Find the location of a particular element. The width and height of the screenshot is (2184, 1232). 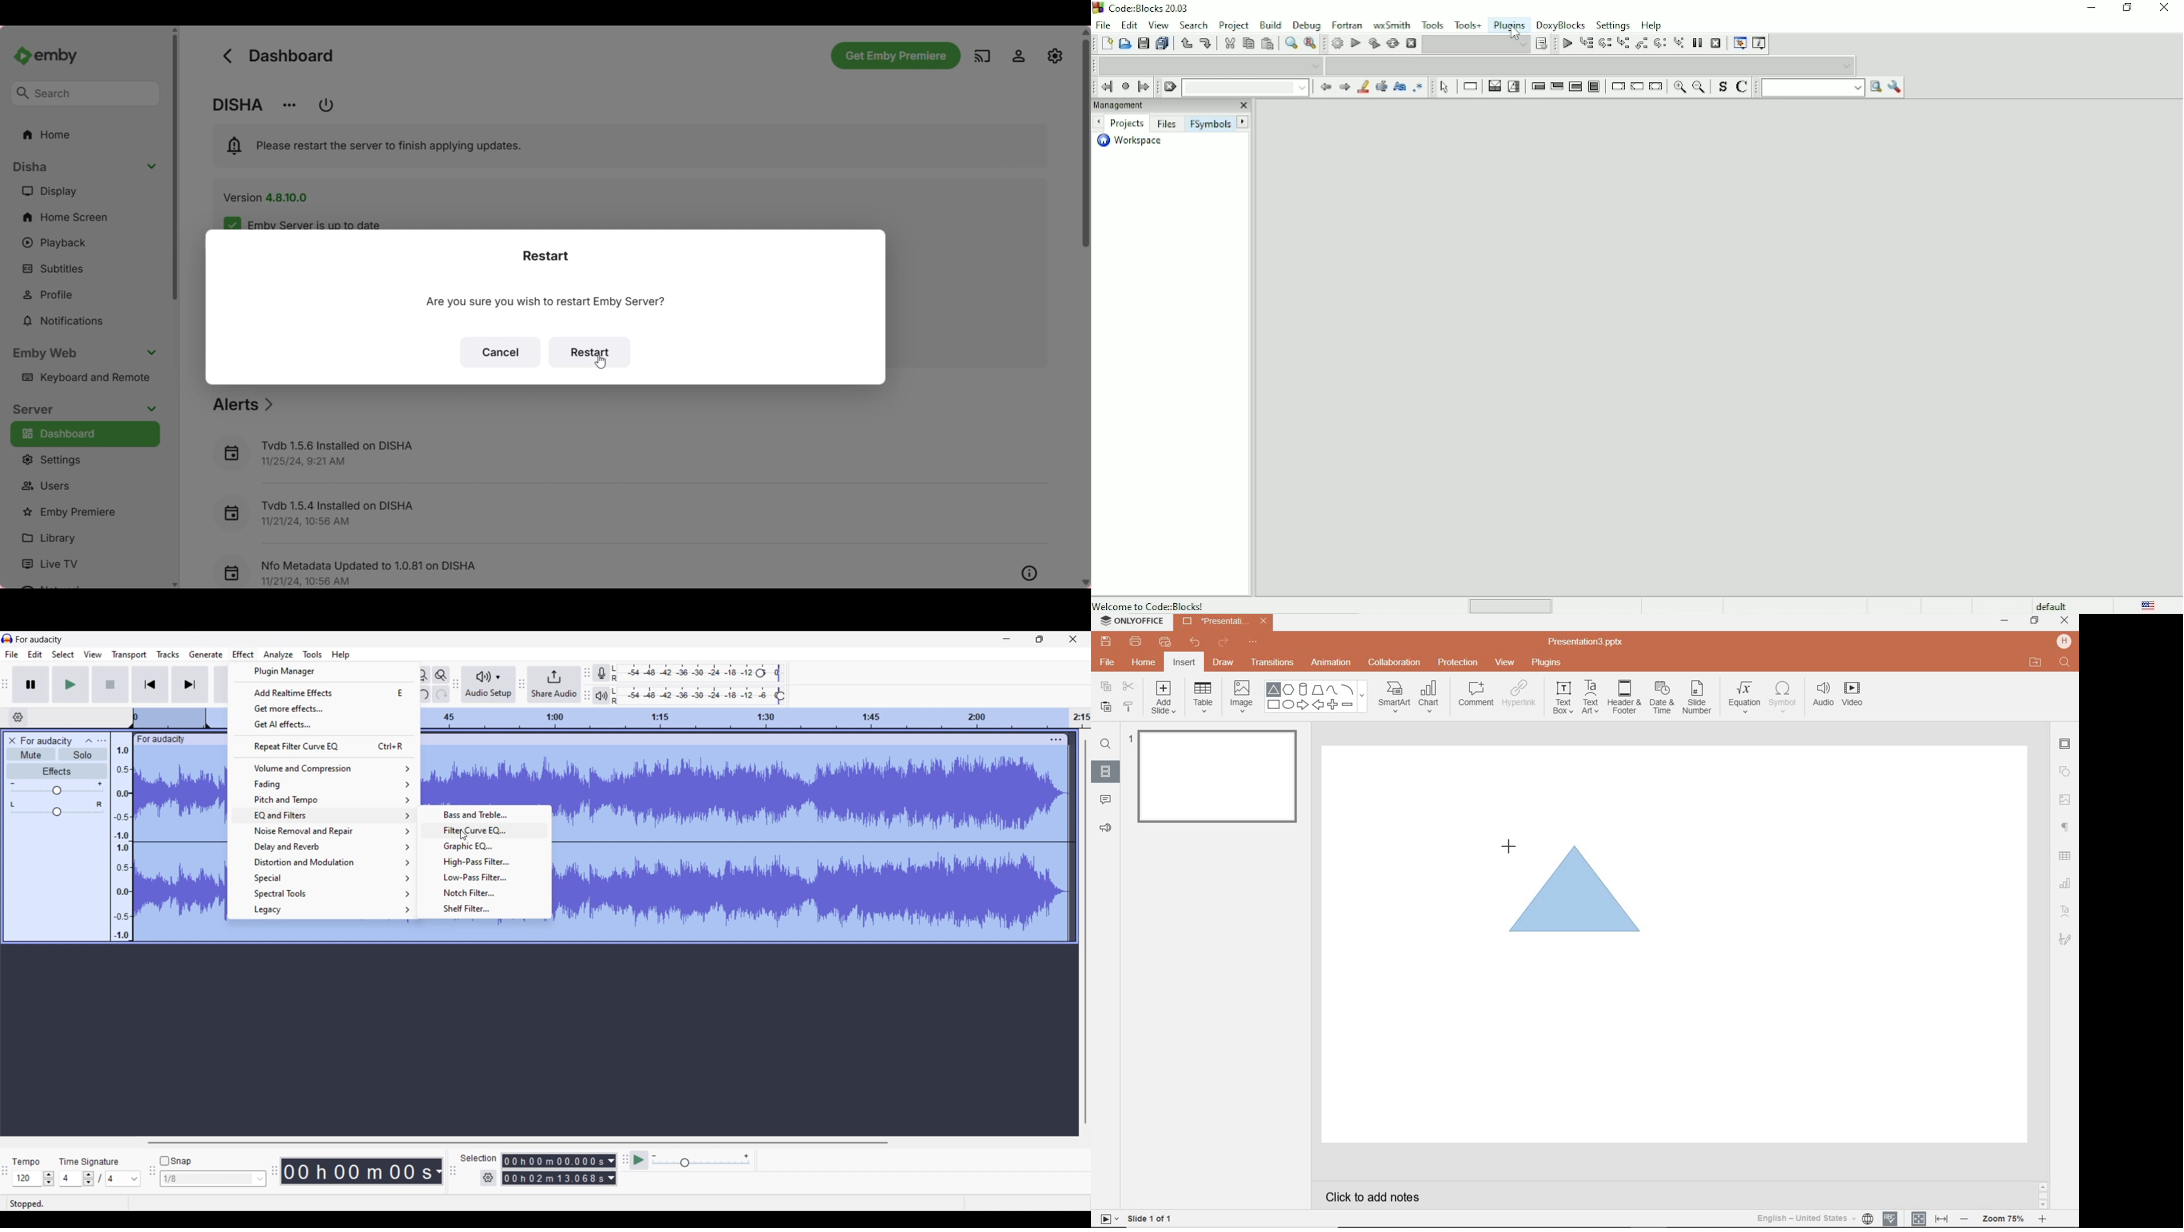

CLOSE is located at coordinates (2064, 621).